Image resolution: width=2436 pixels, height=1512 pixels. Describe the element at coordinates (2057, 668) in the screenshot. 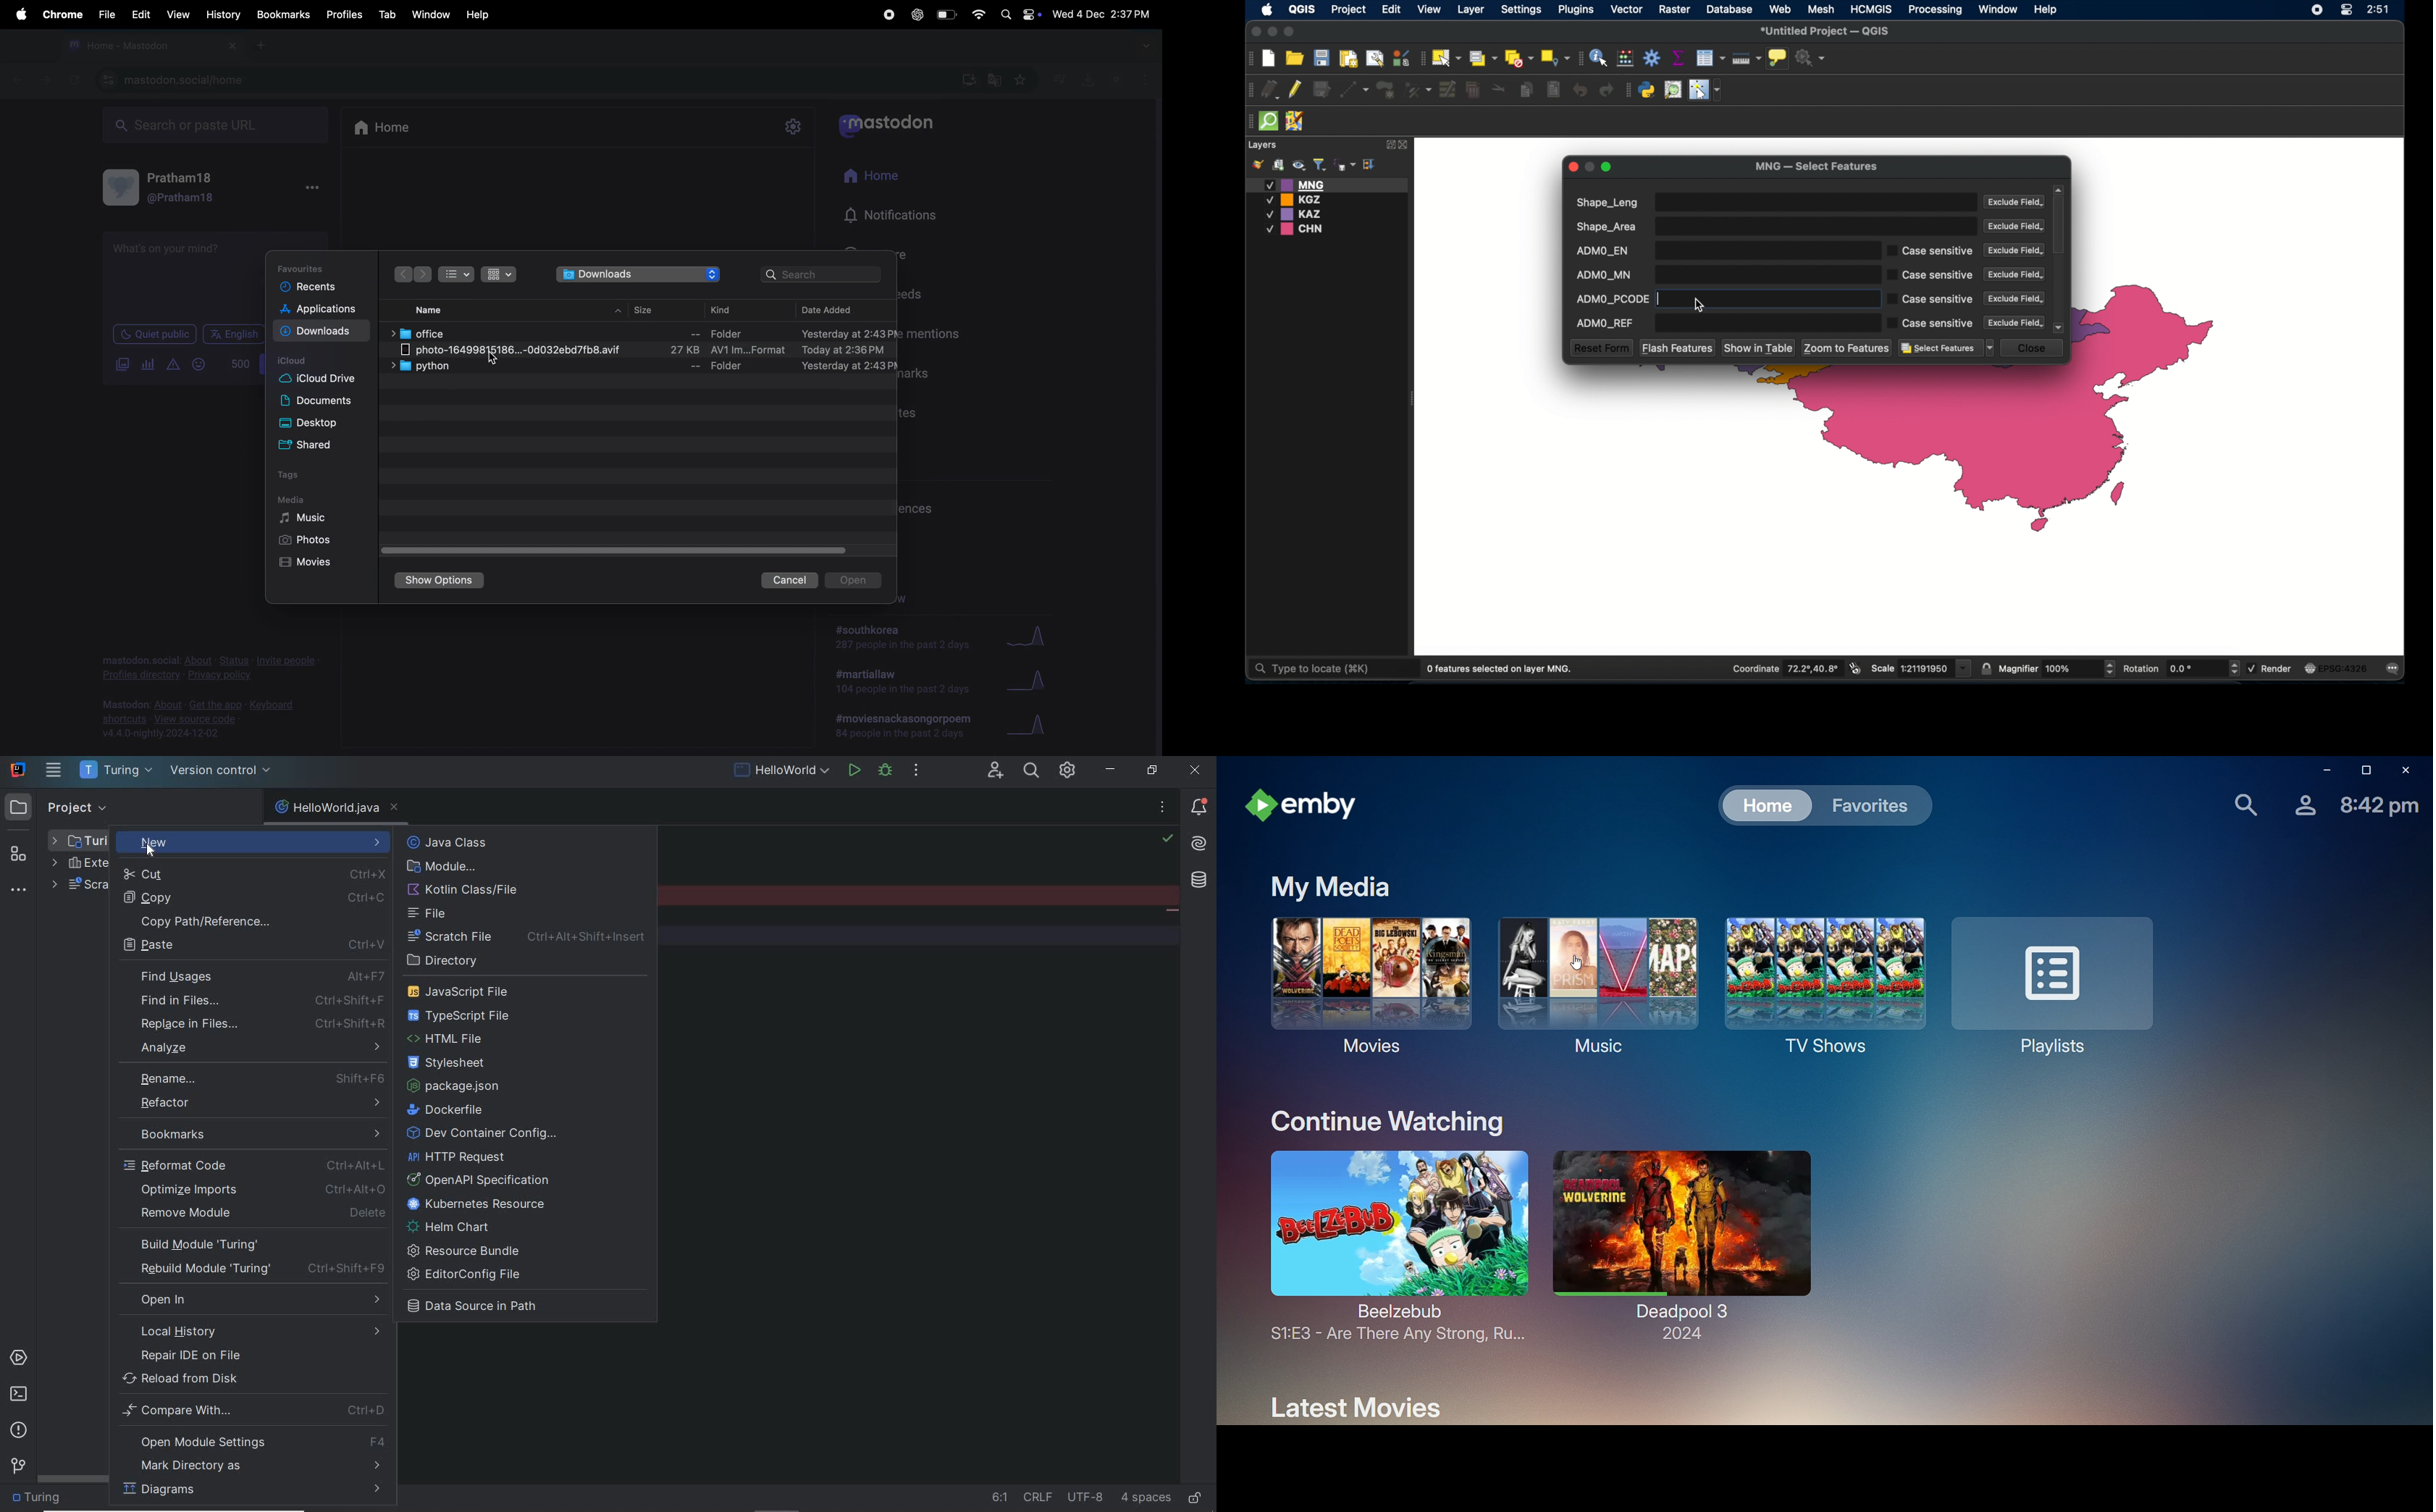

I see `magnifier 100%` at that location.